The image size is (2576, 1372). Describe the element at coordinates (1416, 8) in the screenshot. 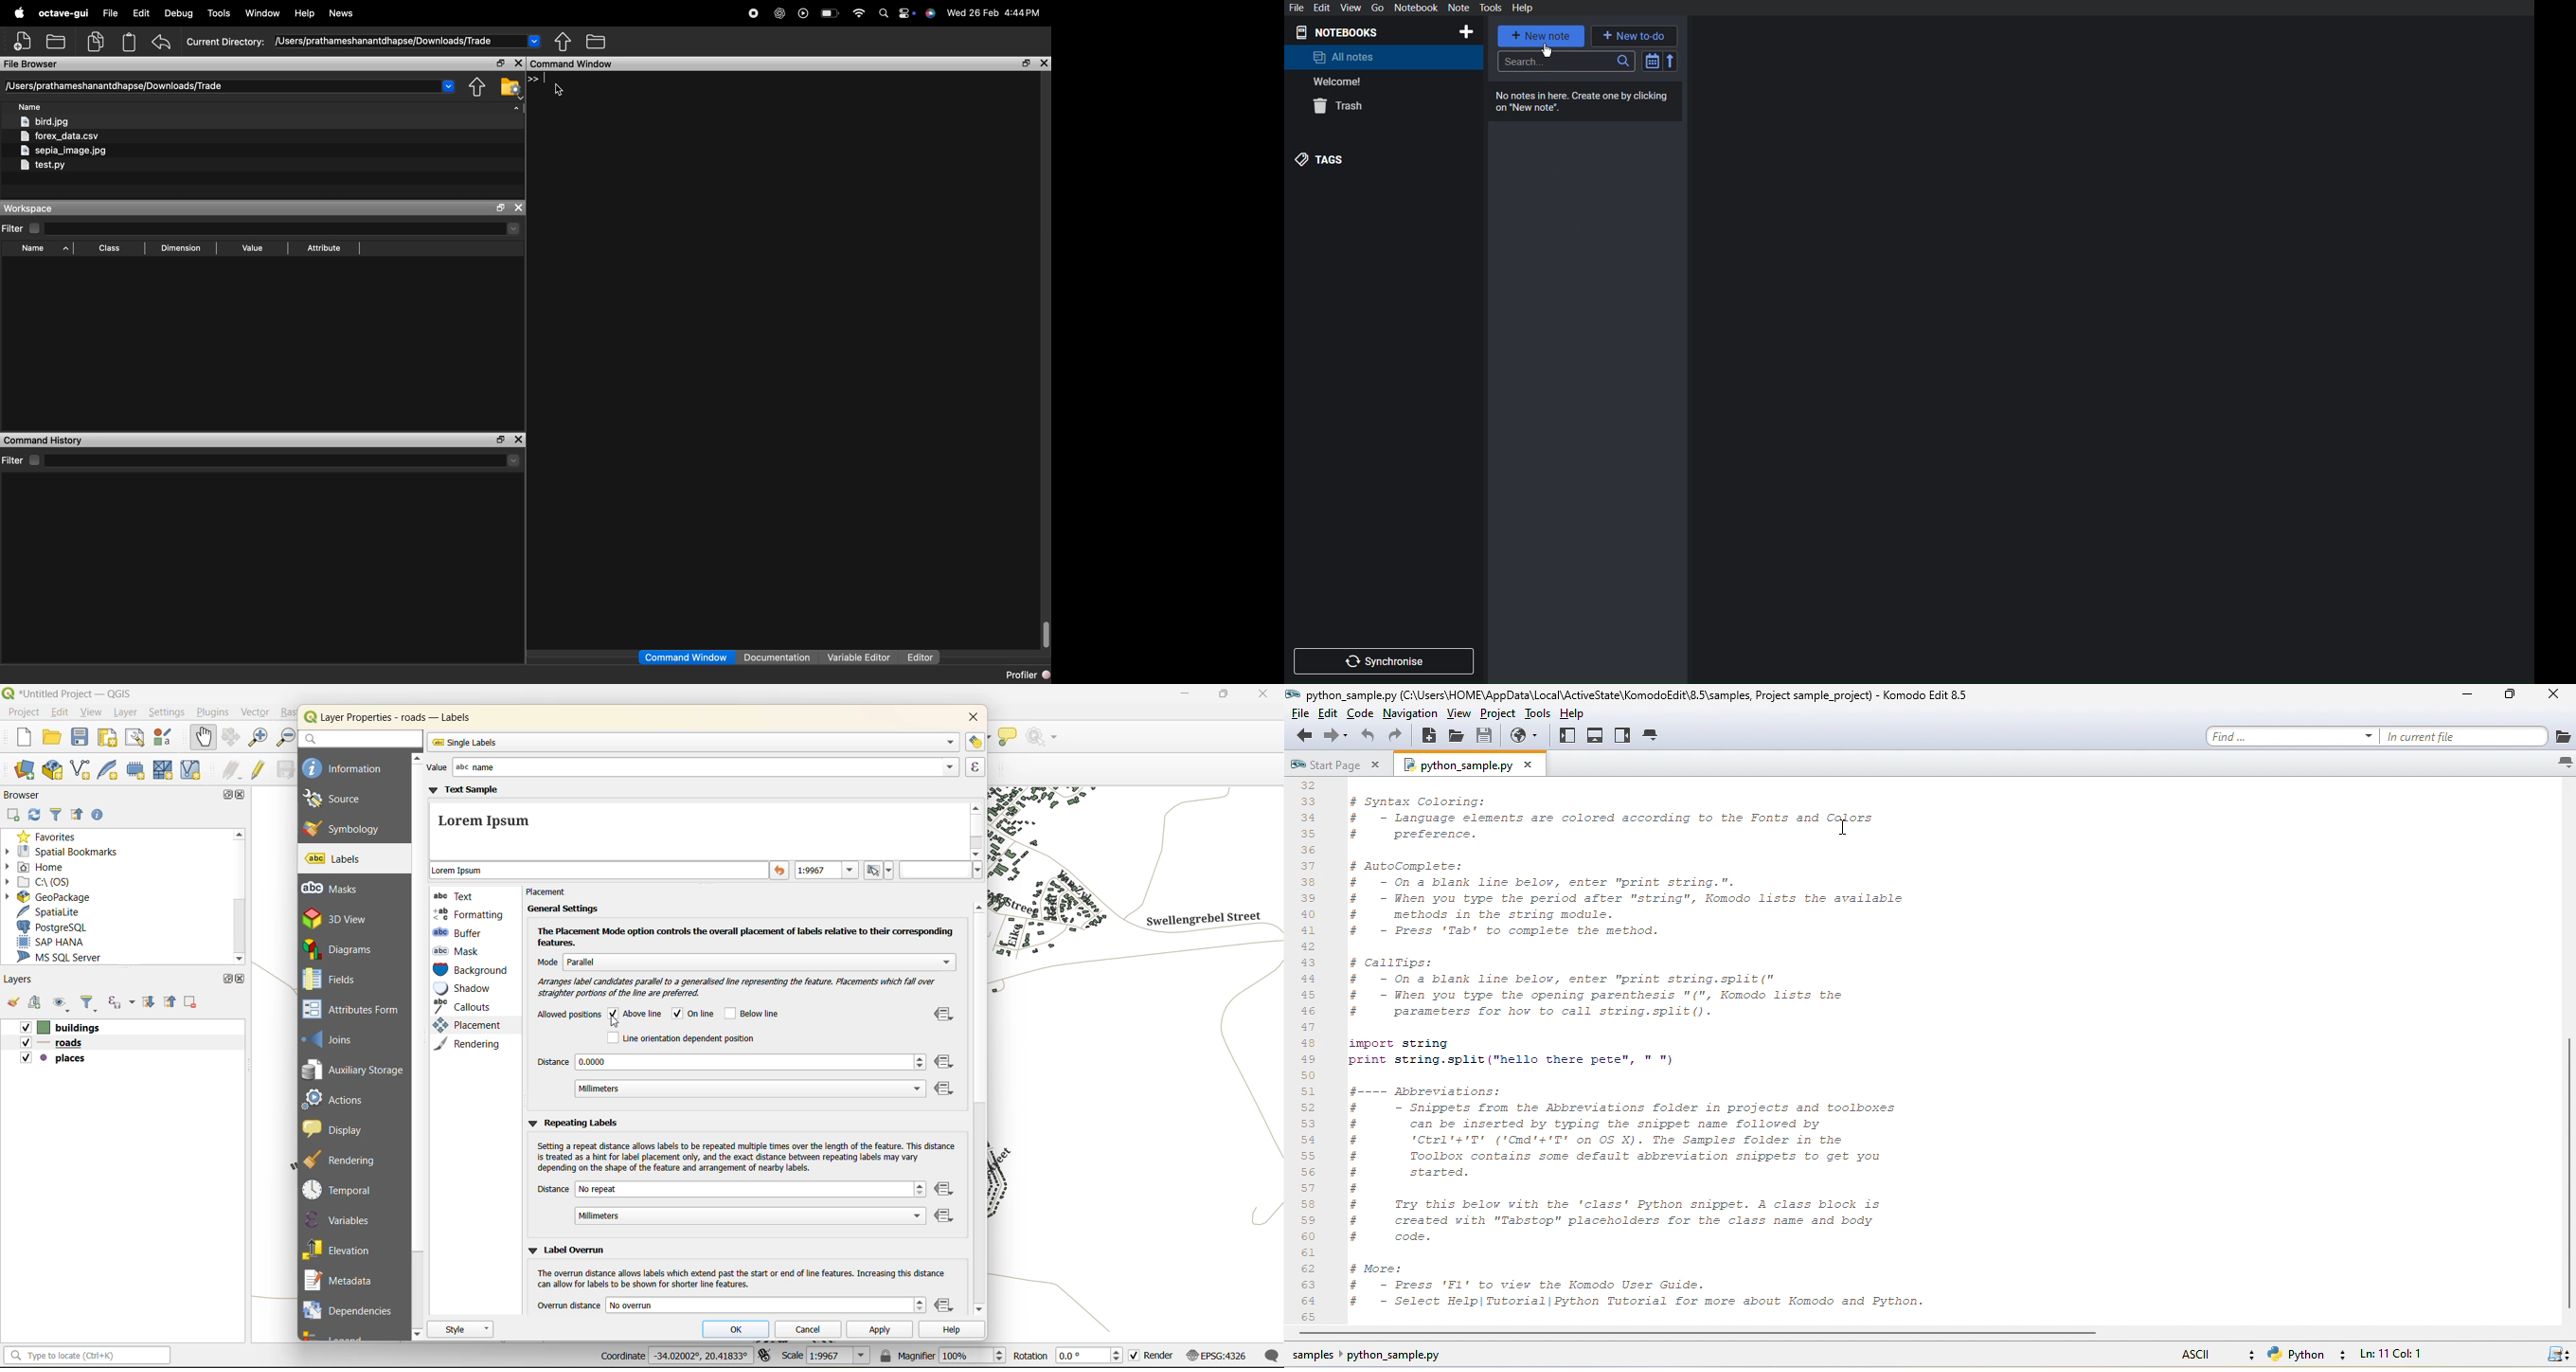

I see `Notebook` at that location.